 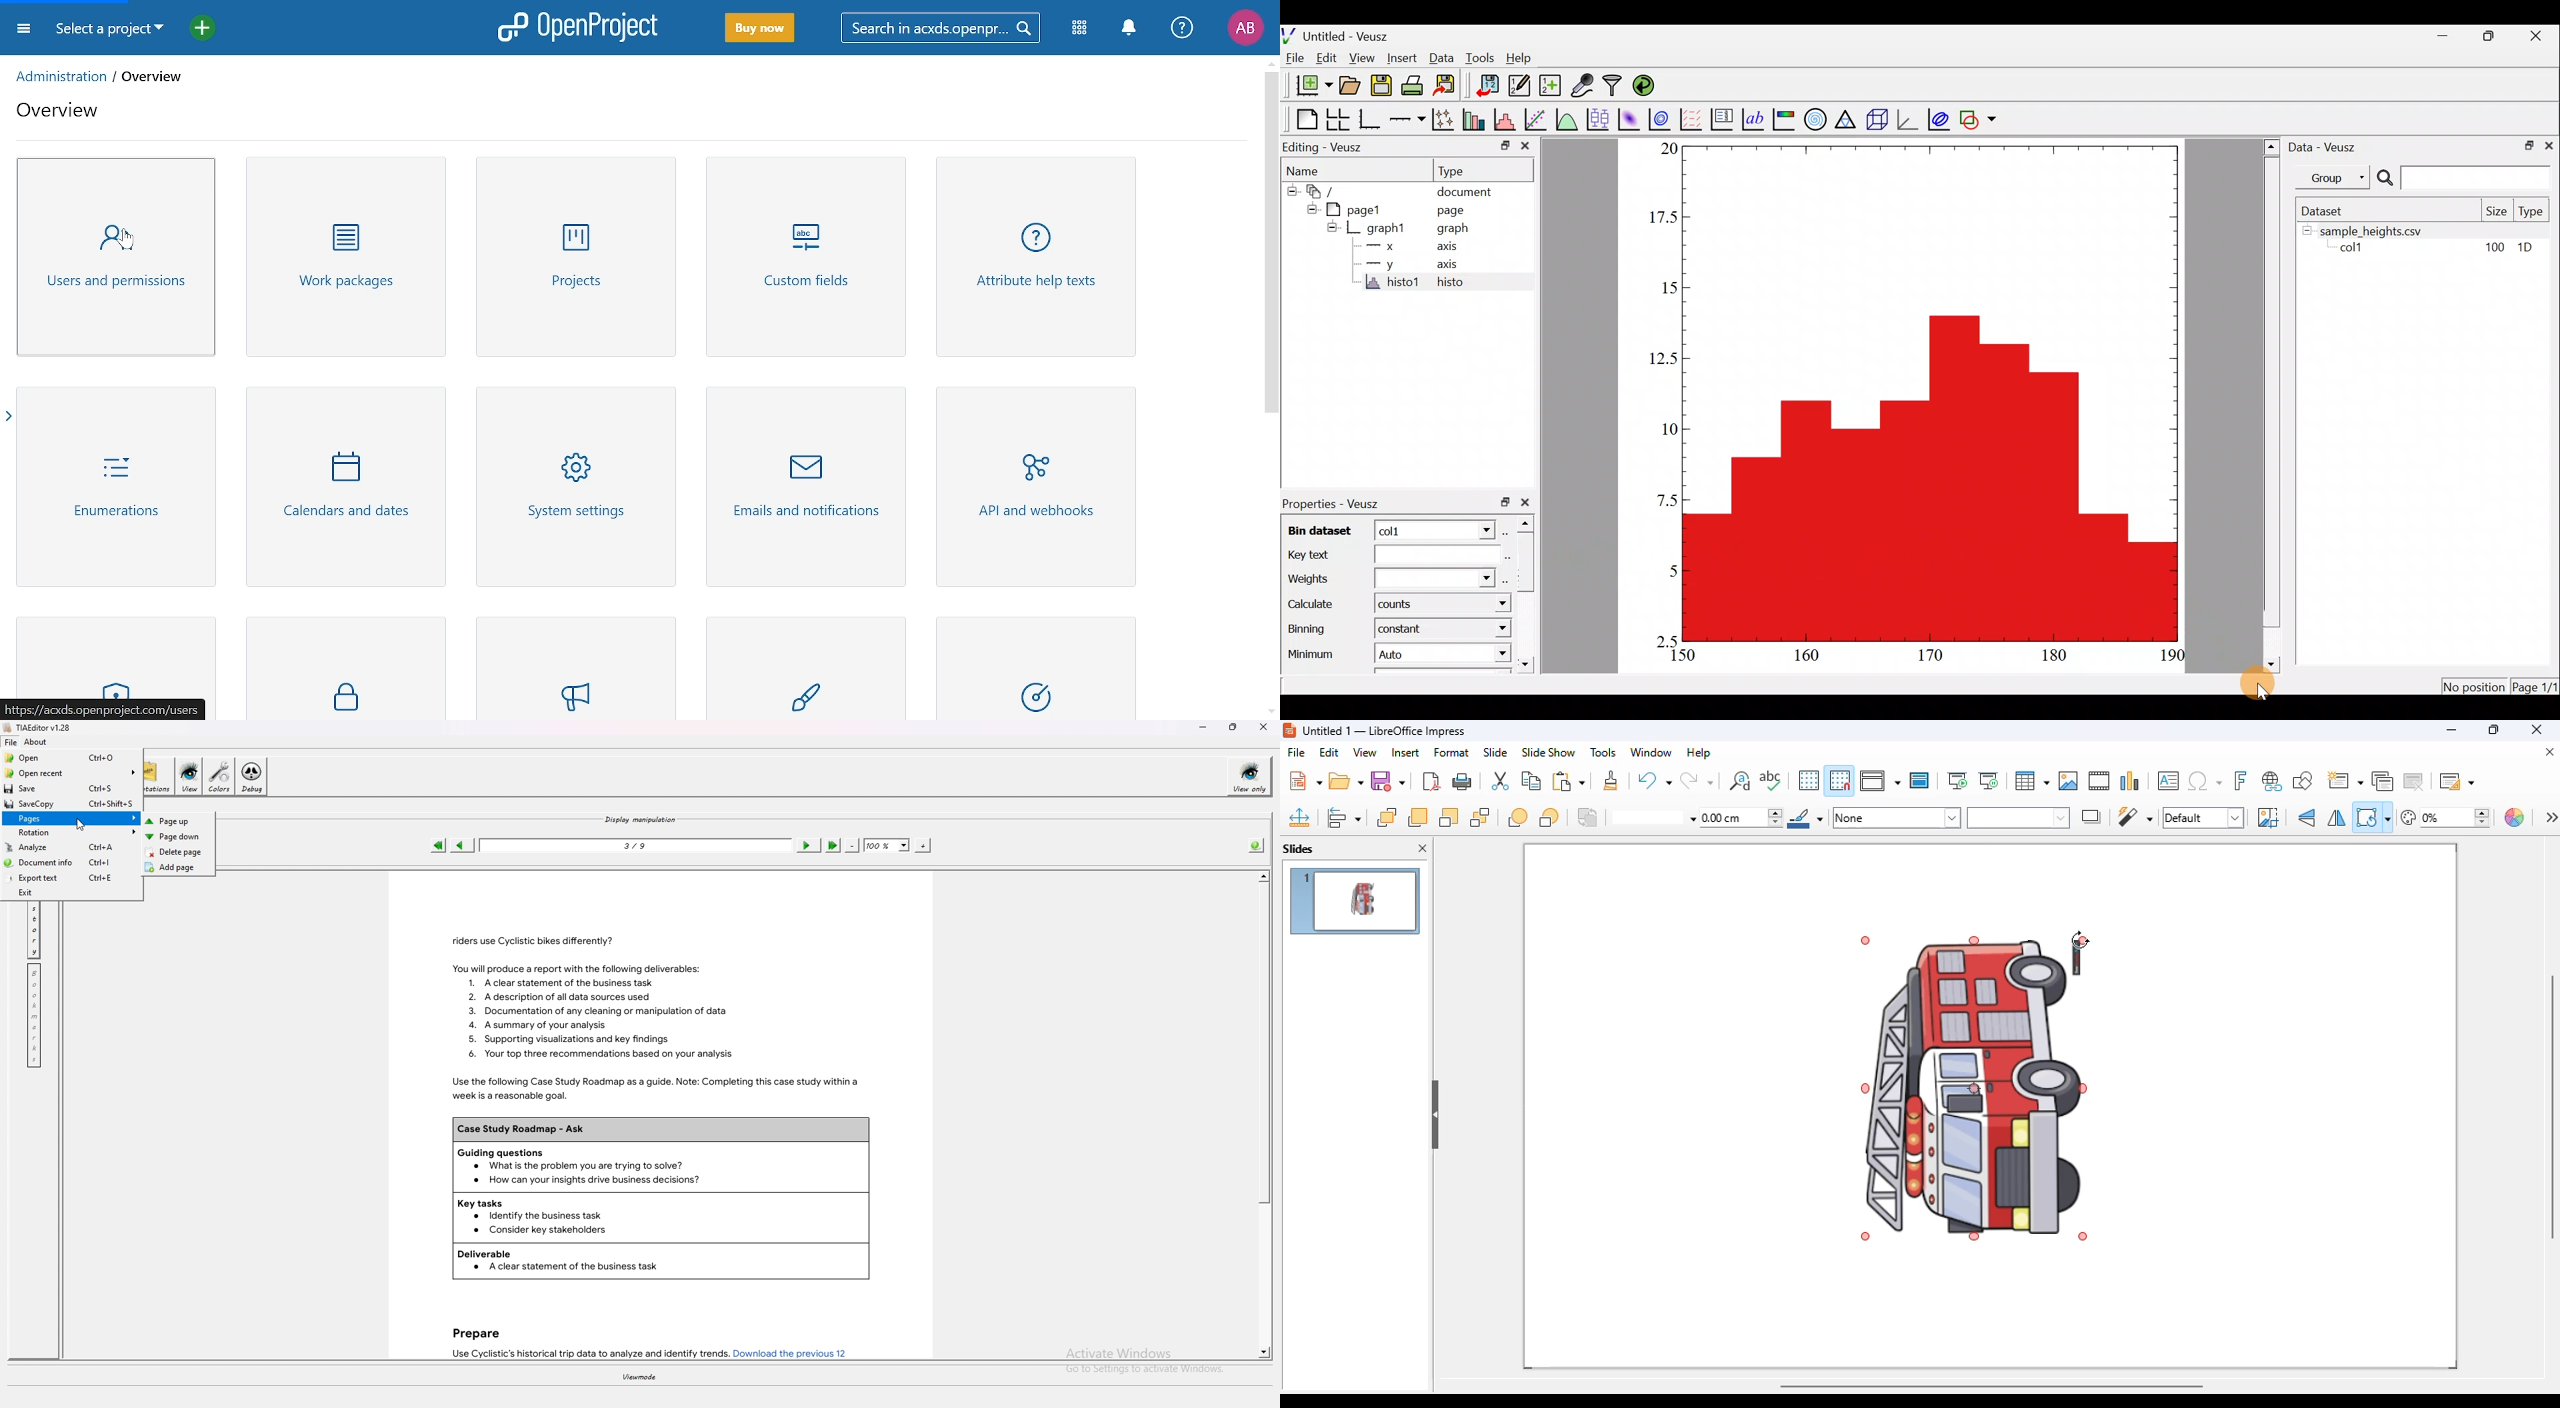 I want to click on document, so click(x=1467, y=193).